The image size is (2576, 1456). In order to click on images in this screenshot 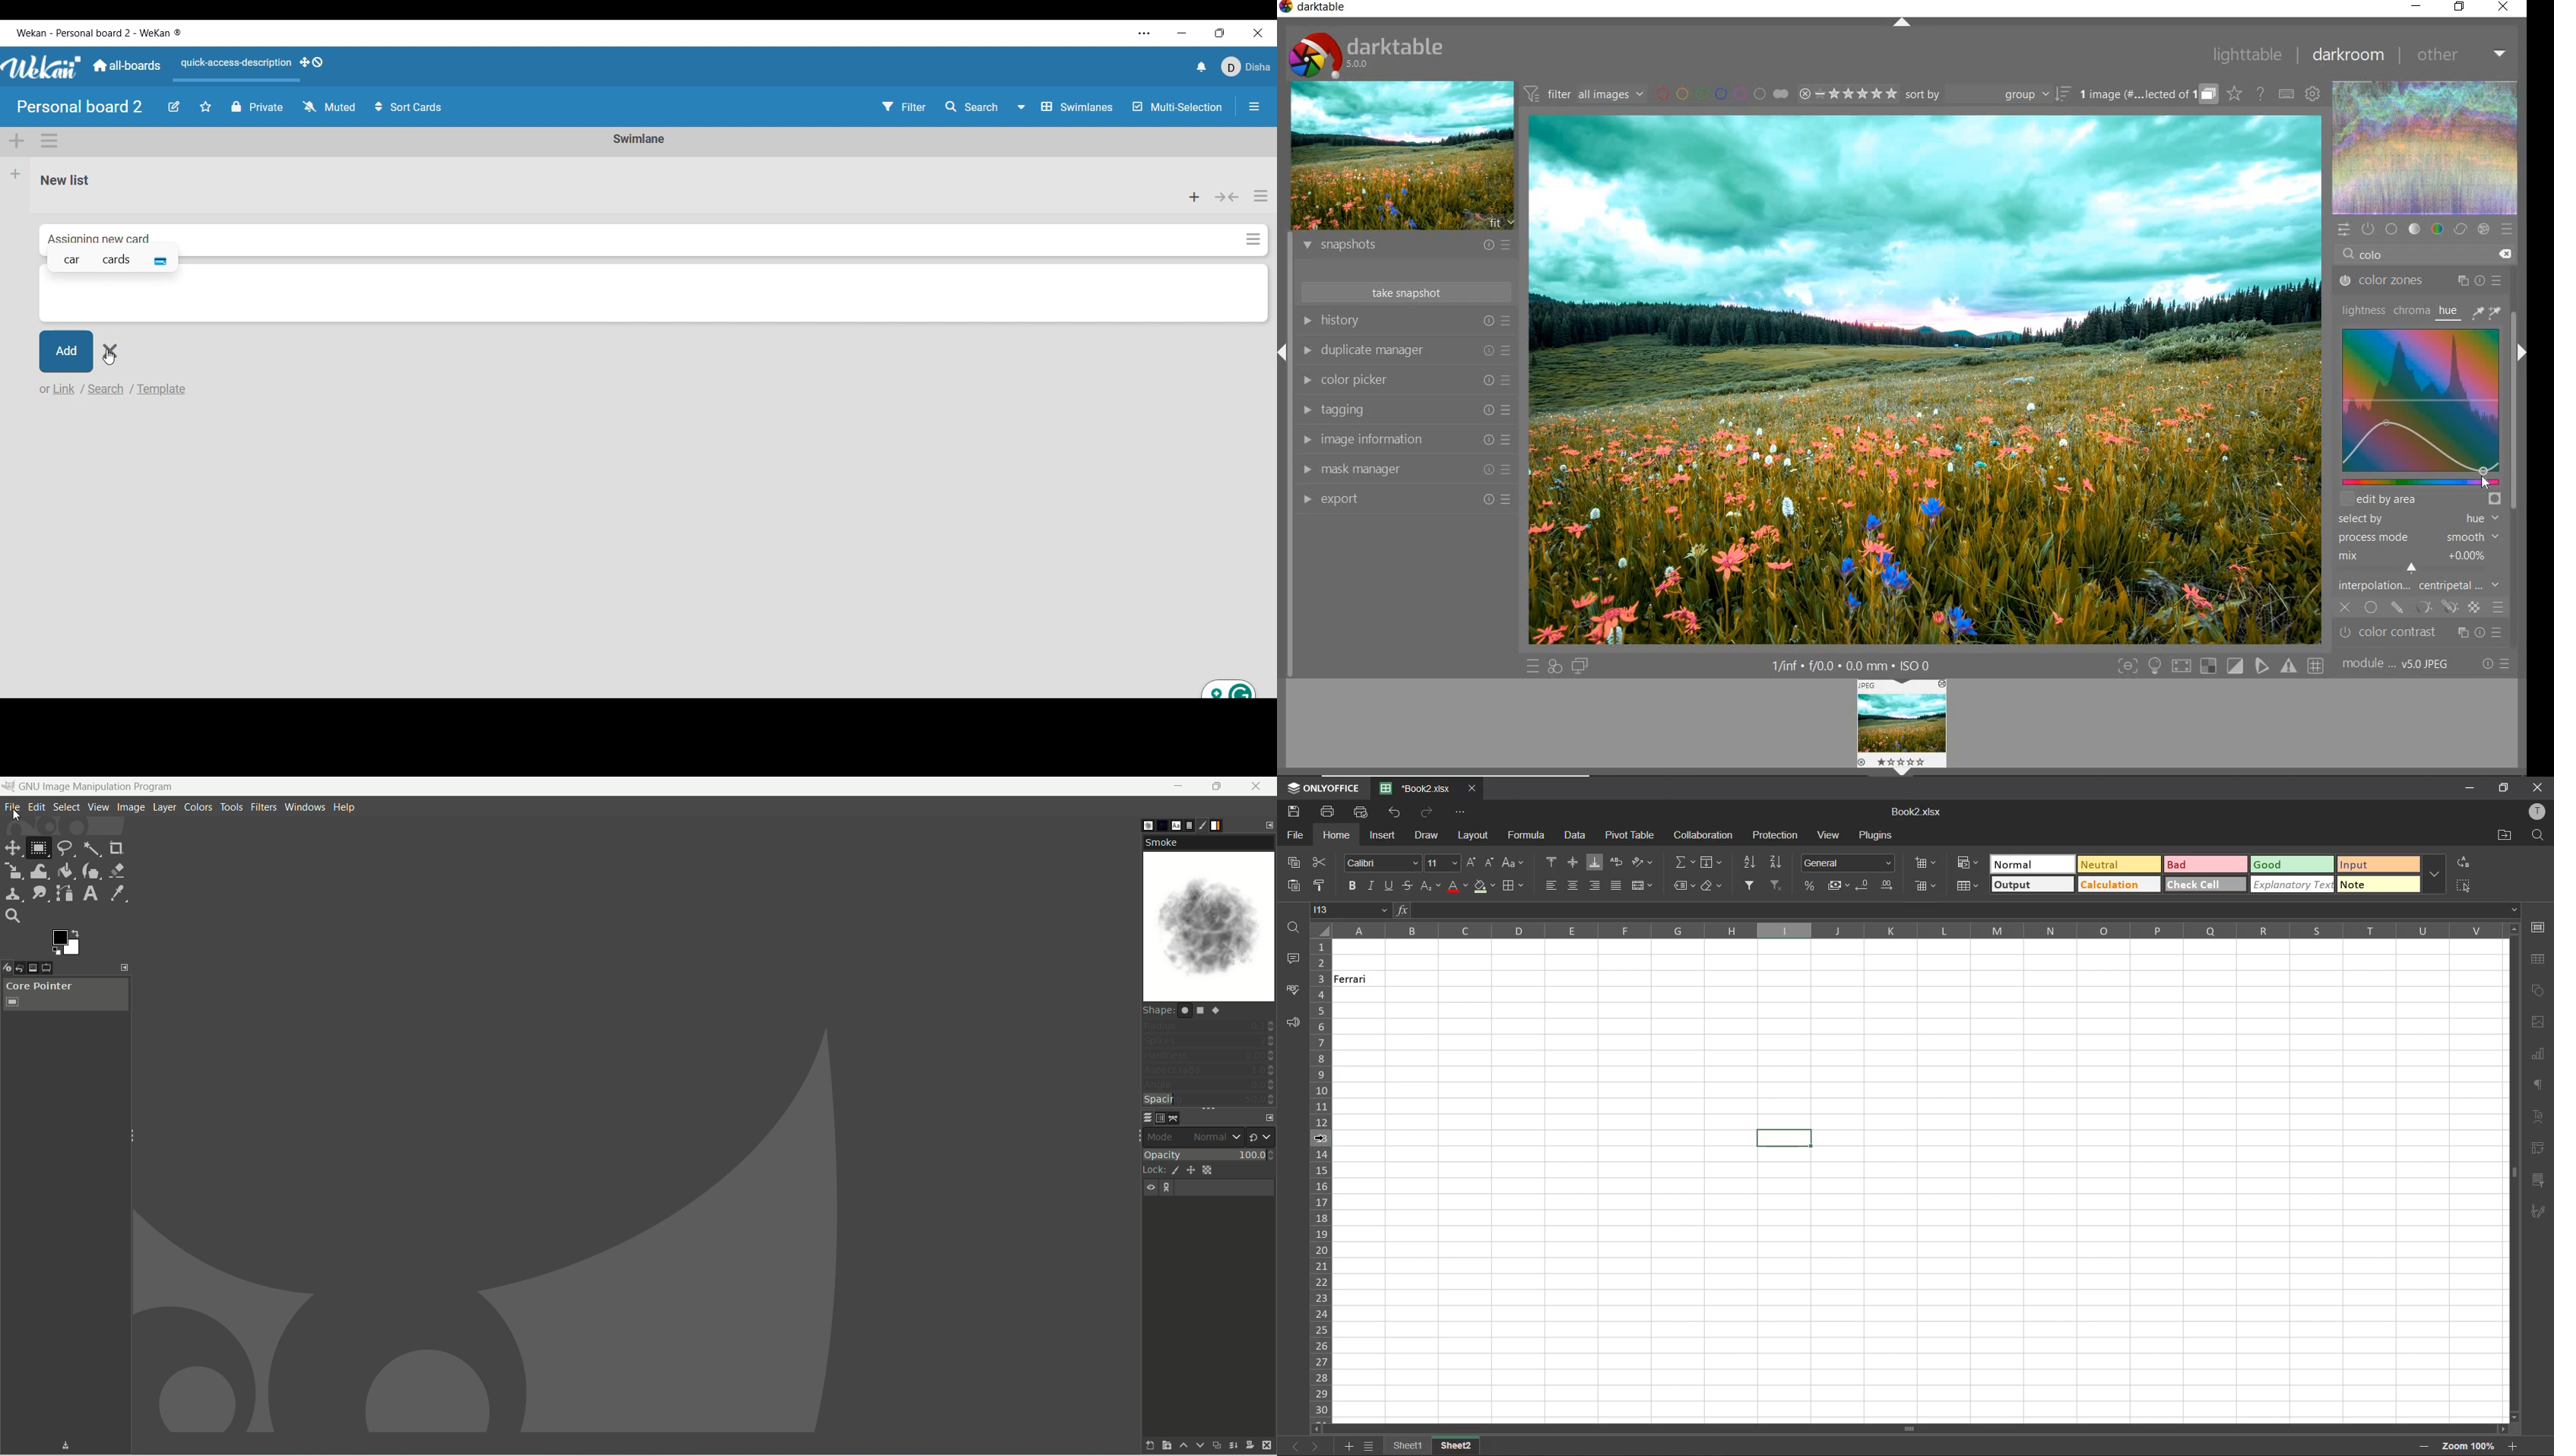, I will do `click(2539, 1025)`.